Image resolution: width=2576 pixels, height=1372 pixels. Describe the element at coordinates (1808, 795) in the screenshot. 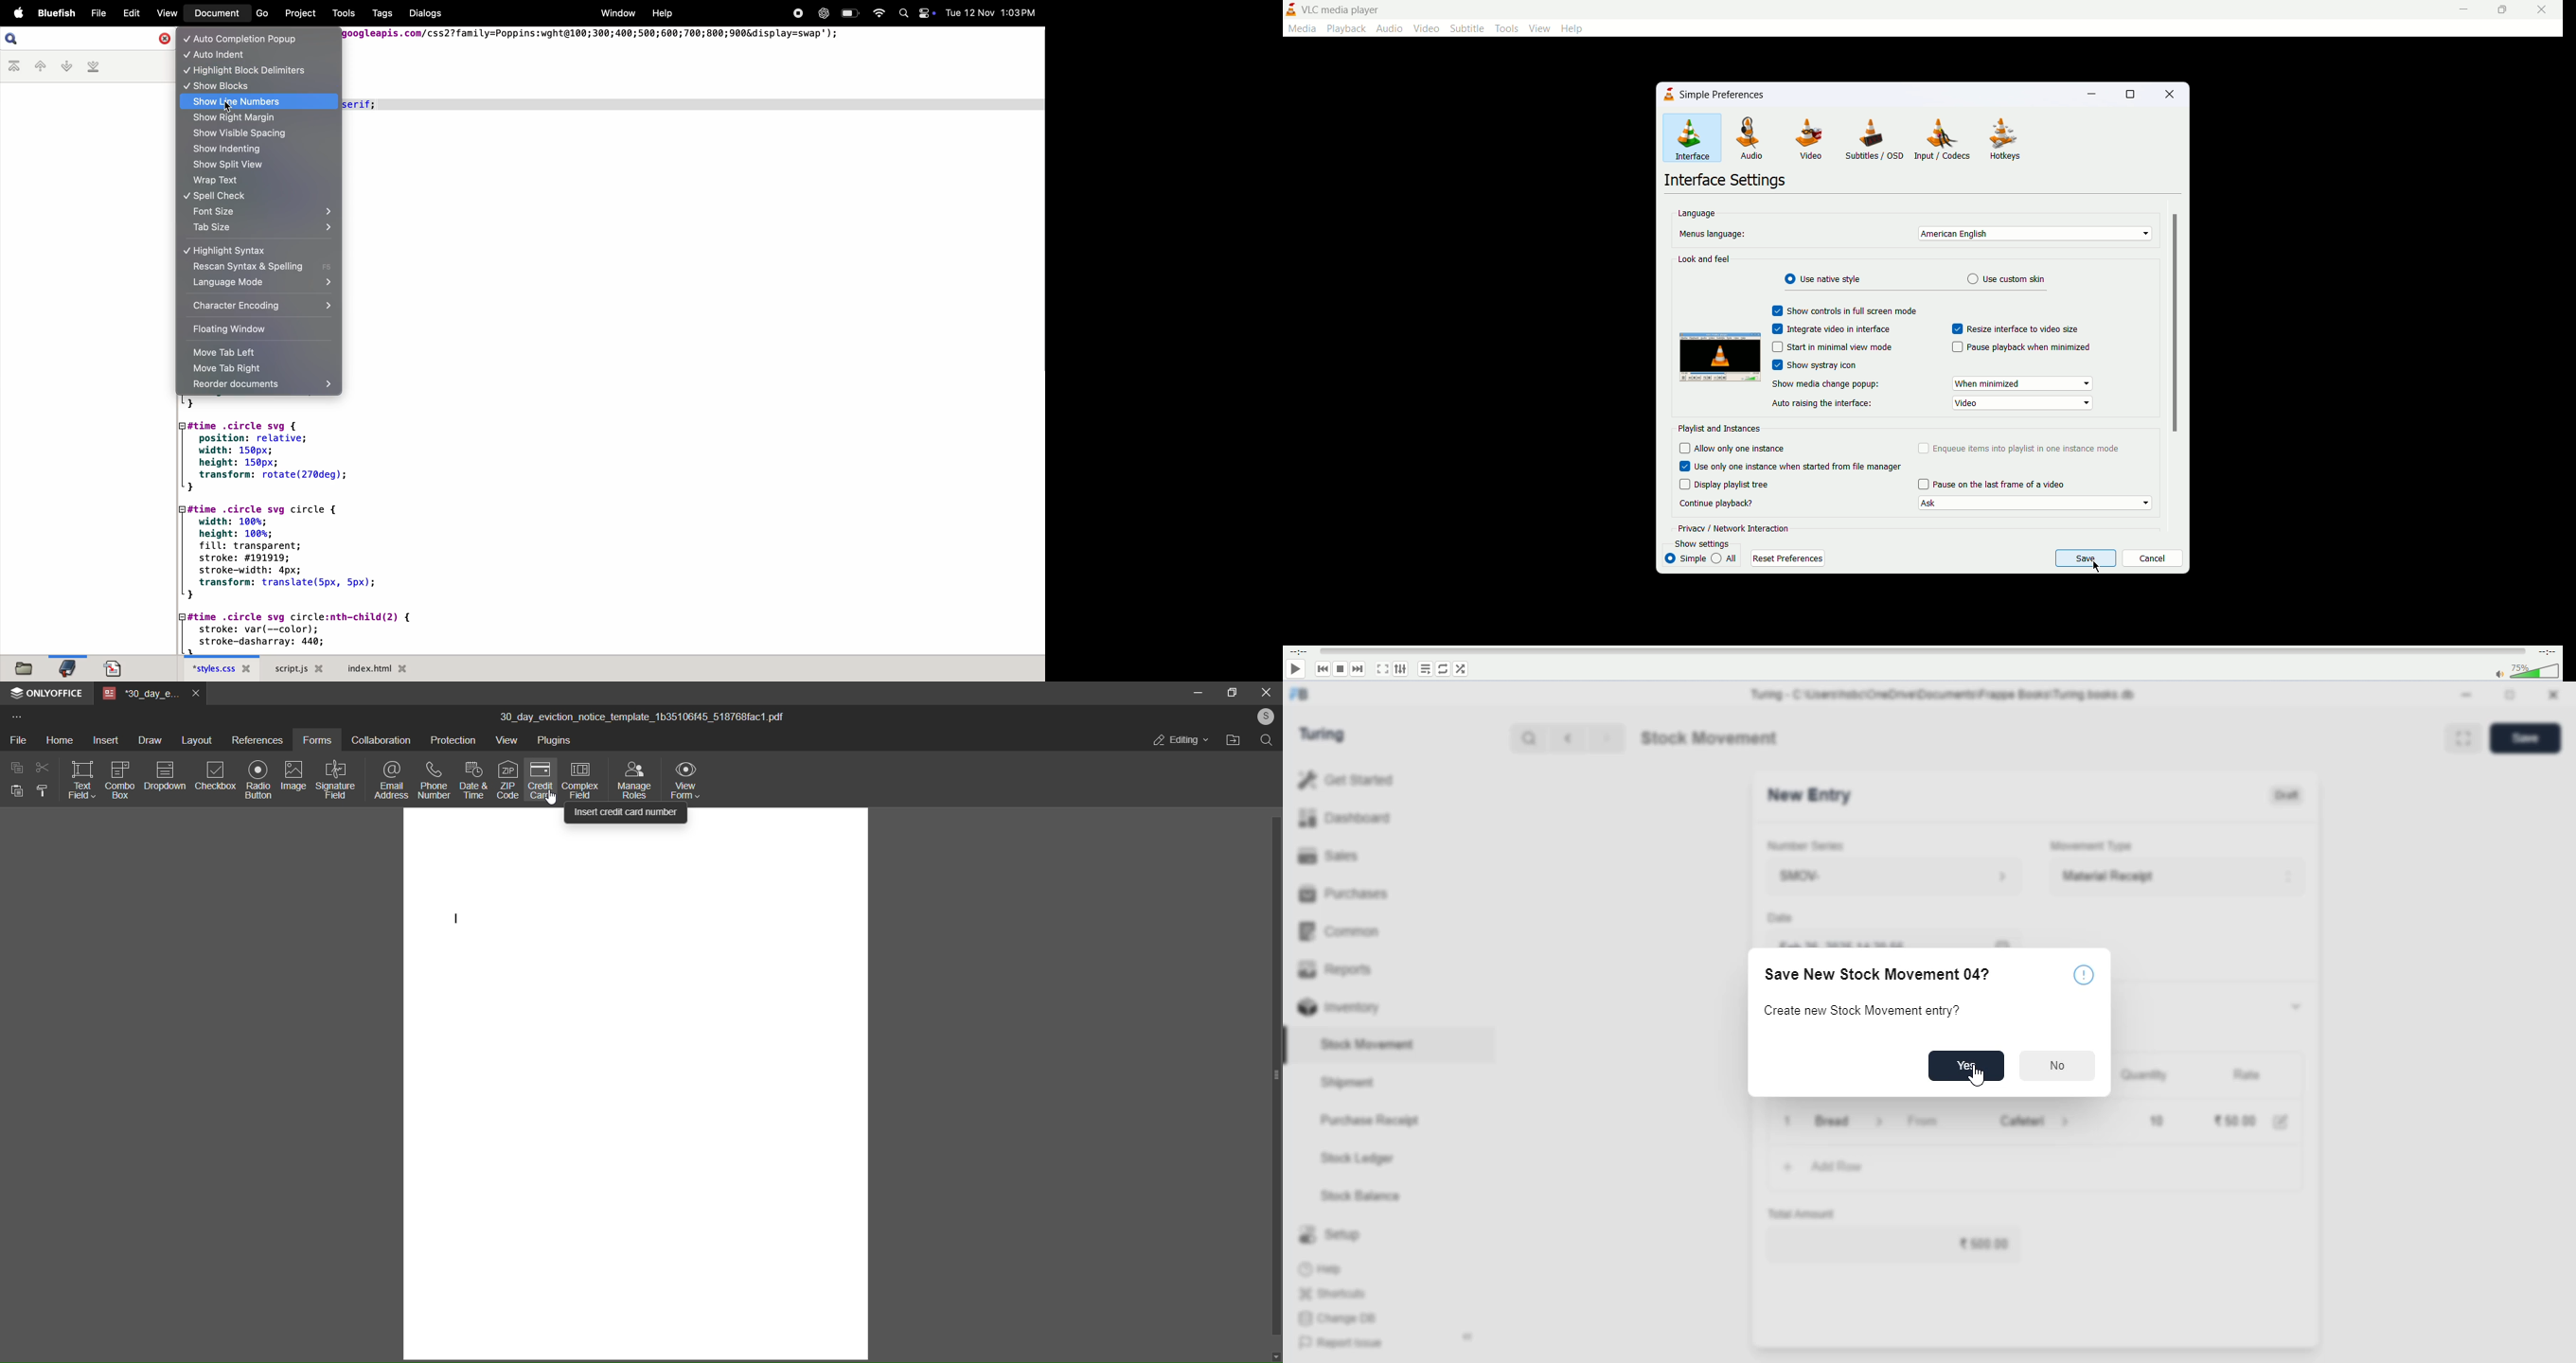

I see `new entry` at that location.